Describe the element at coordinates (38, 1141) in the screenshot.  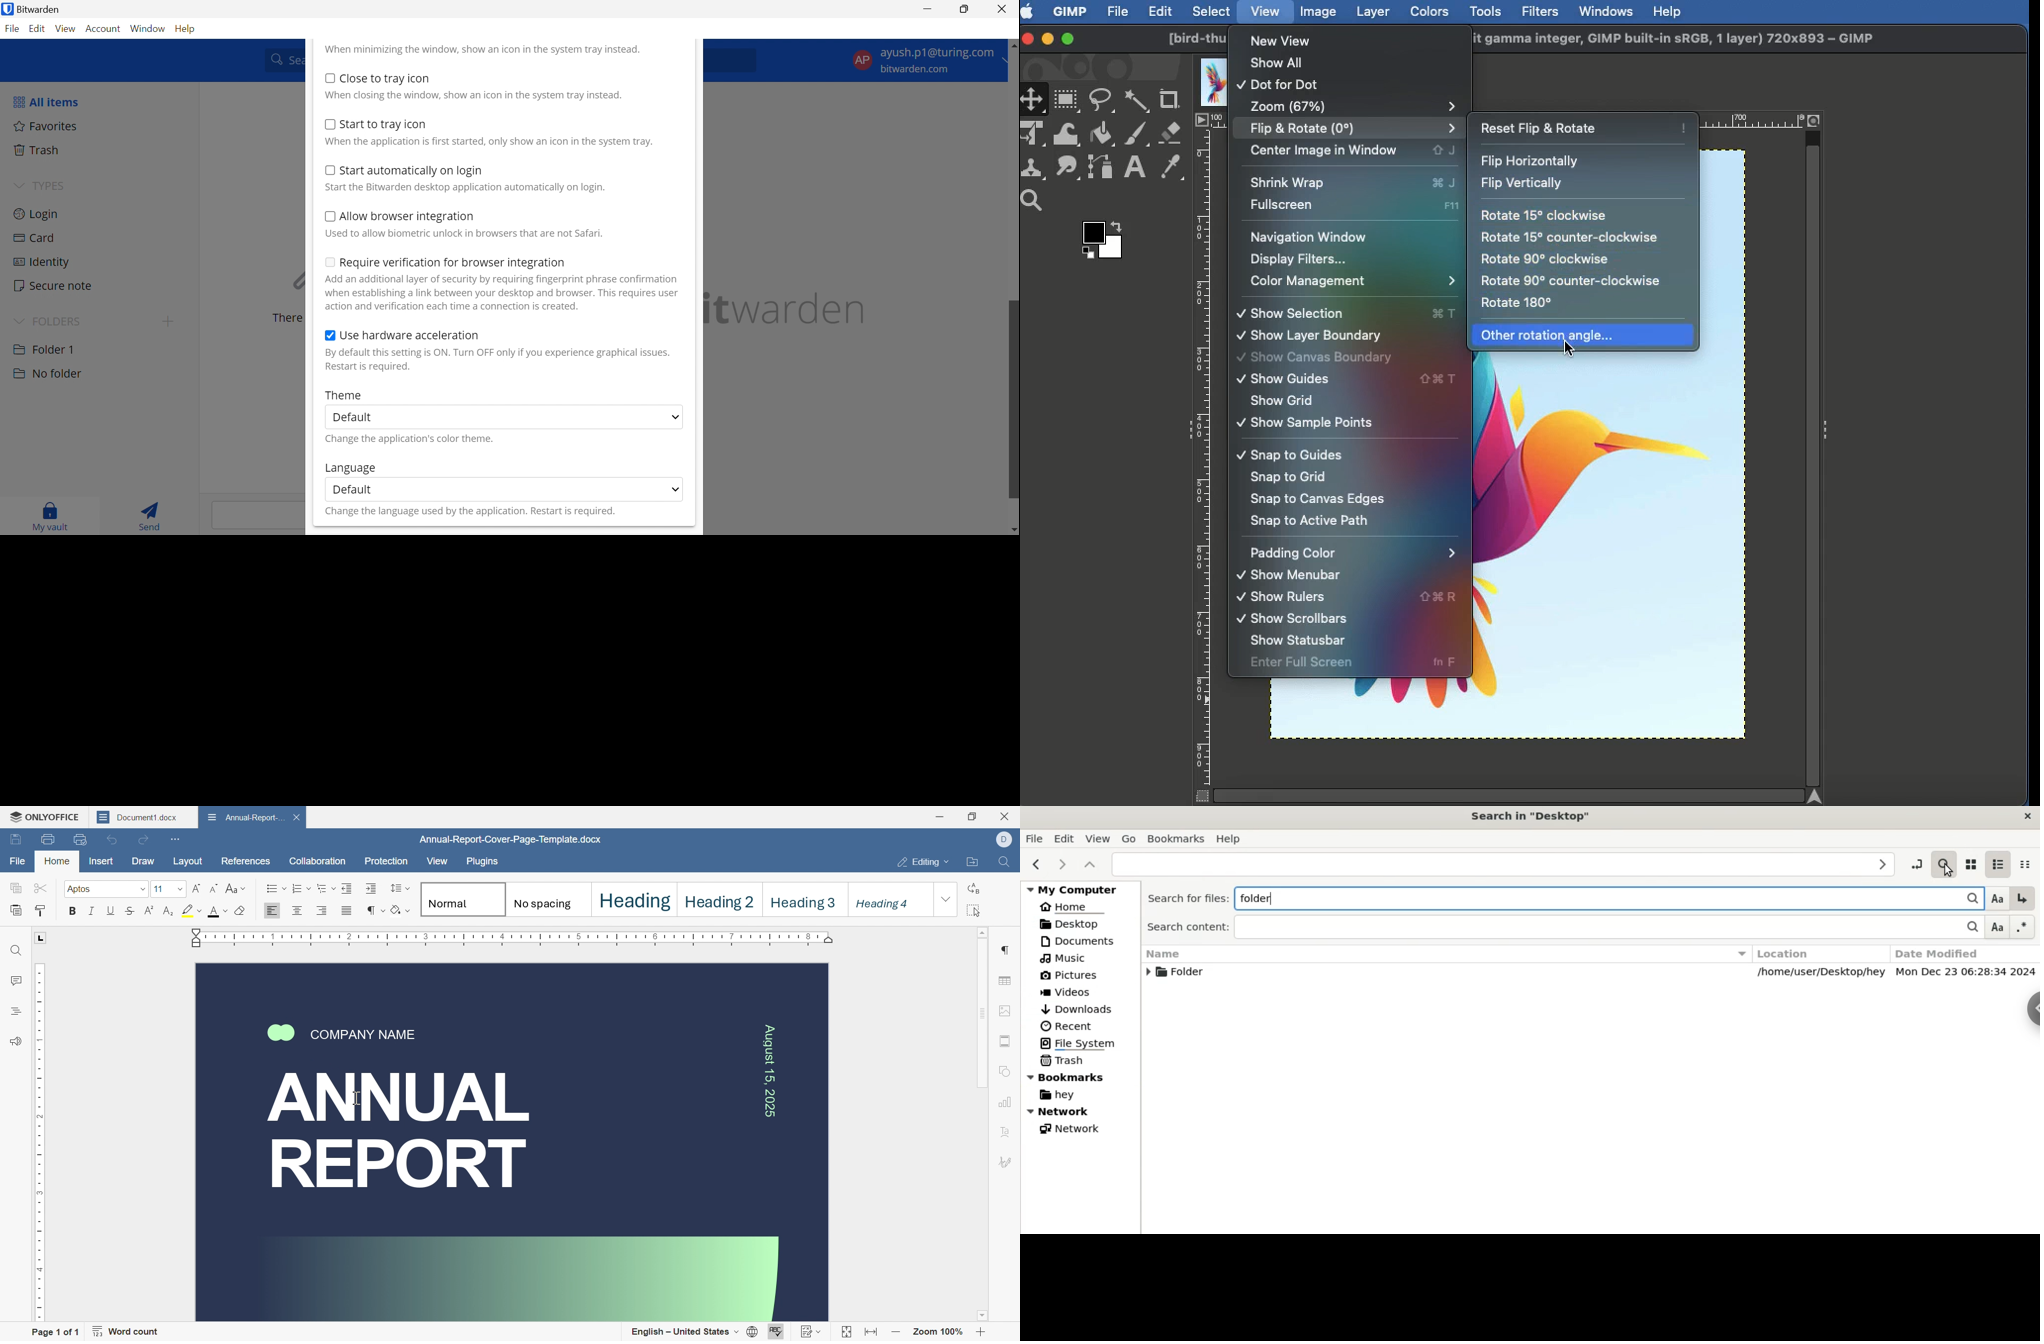
I see `ruler` at that location.